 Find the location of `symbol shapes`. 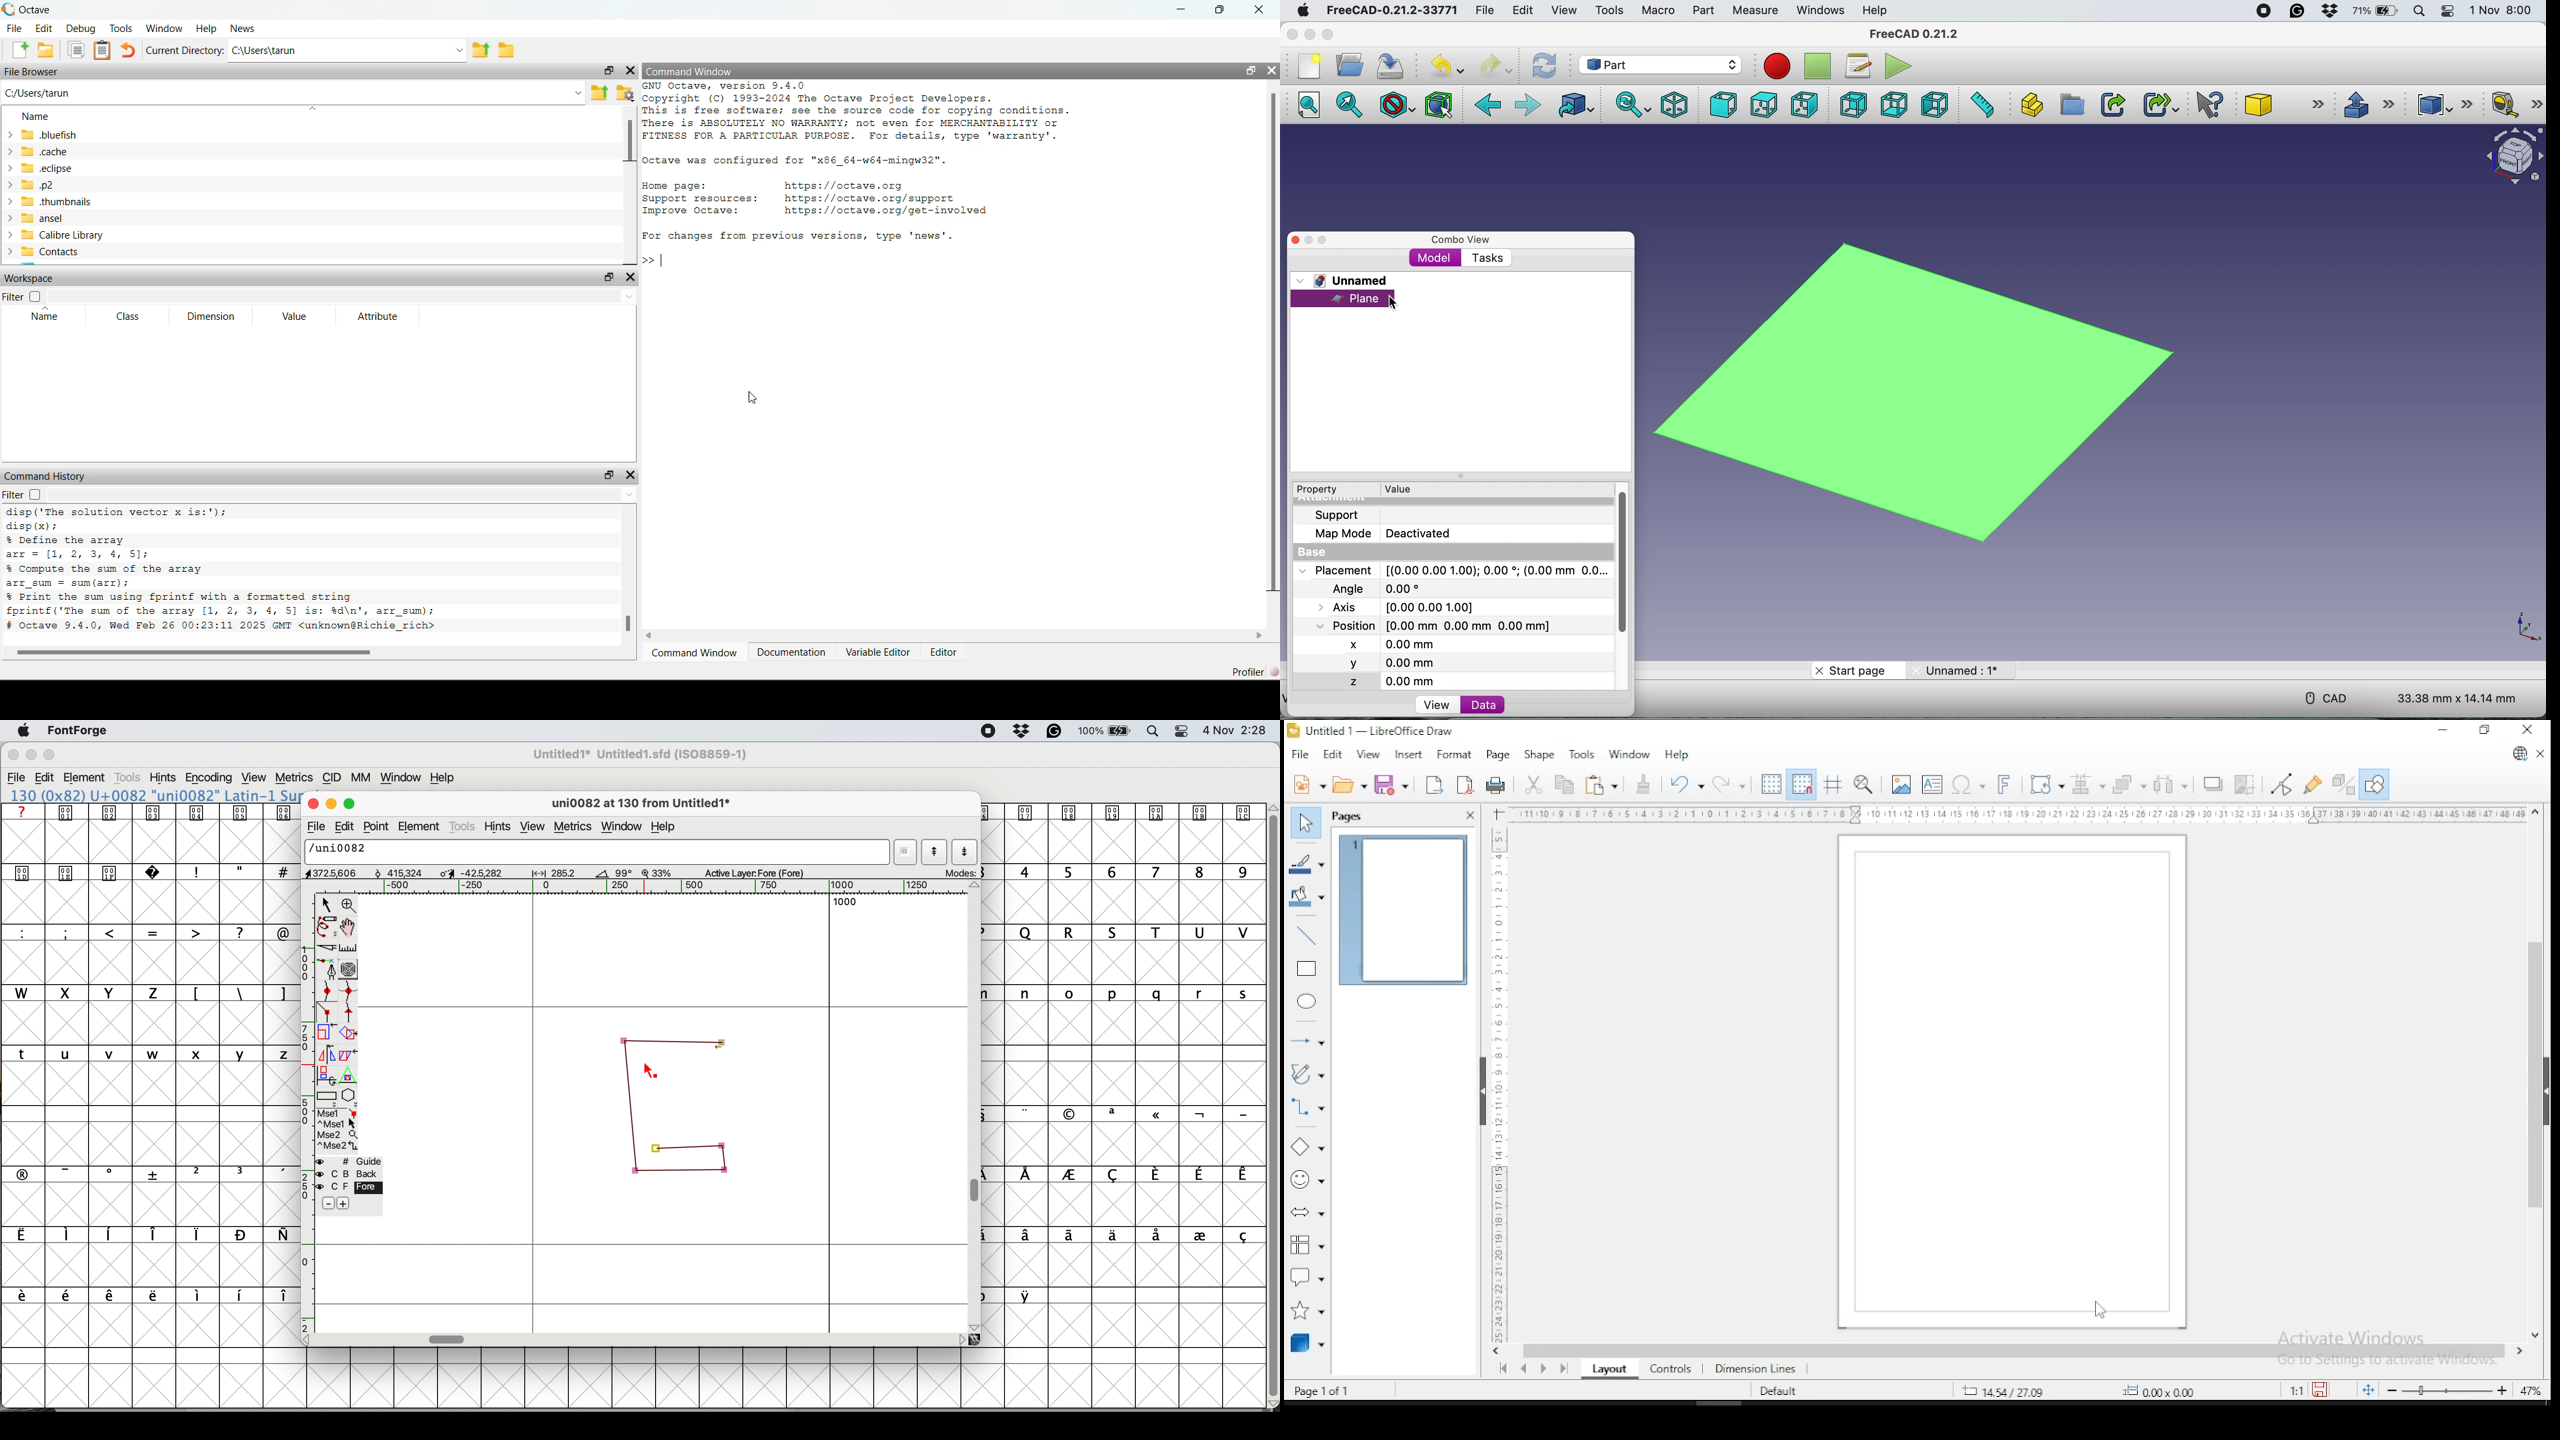

symbol shapes is located at coordinates (1305, 1185).